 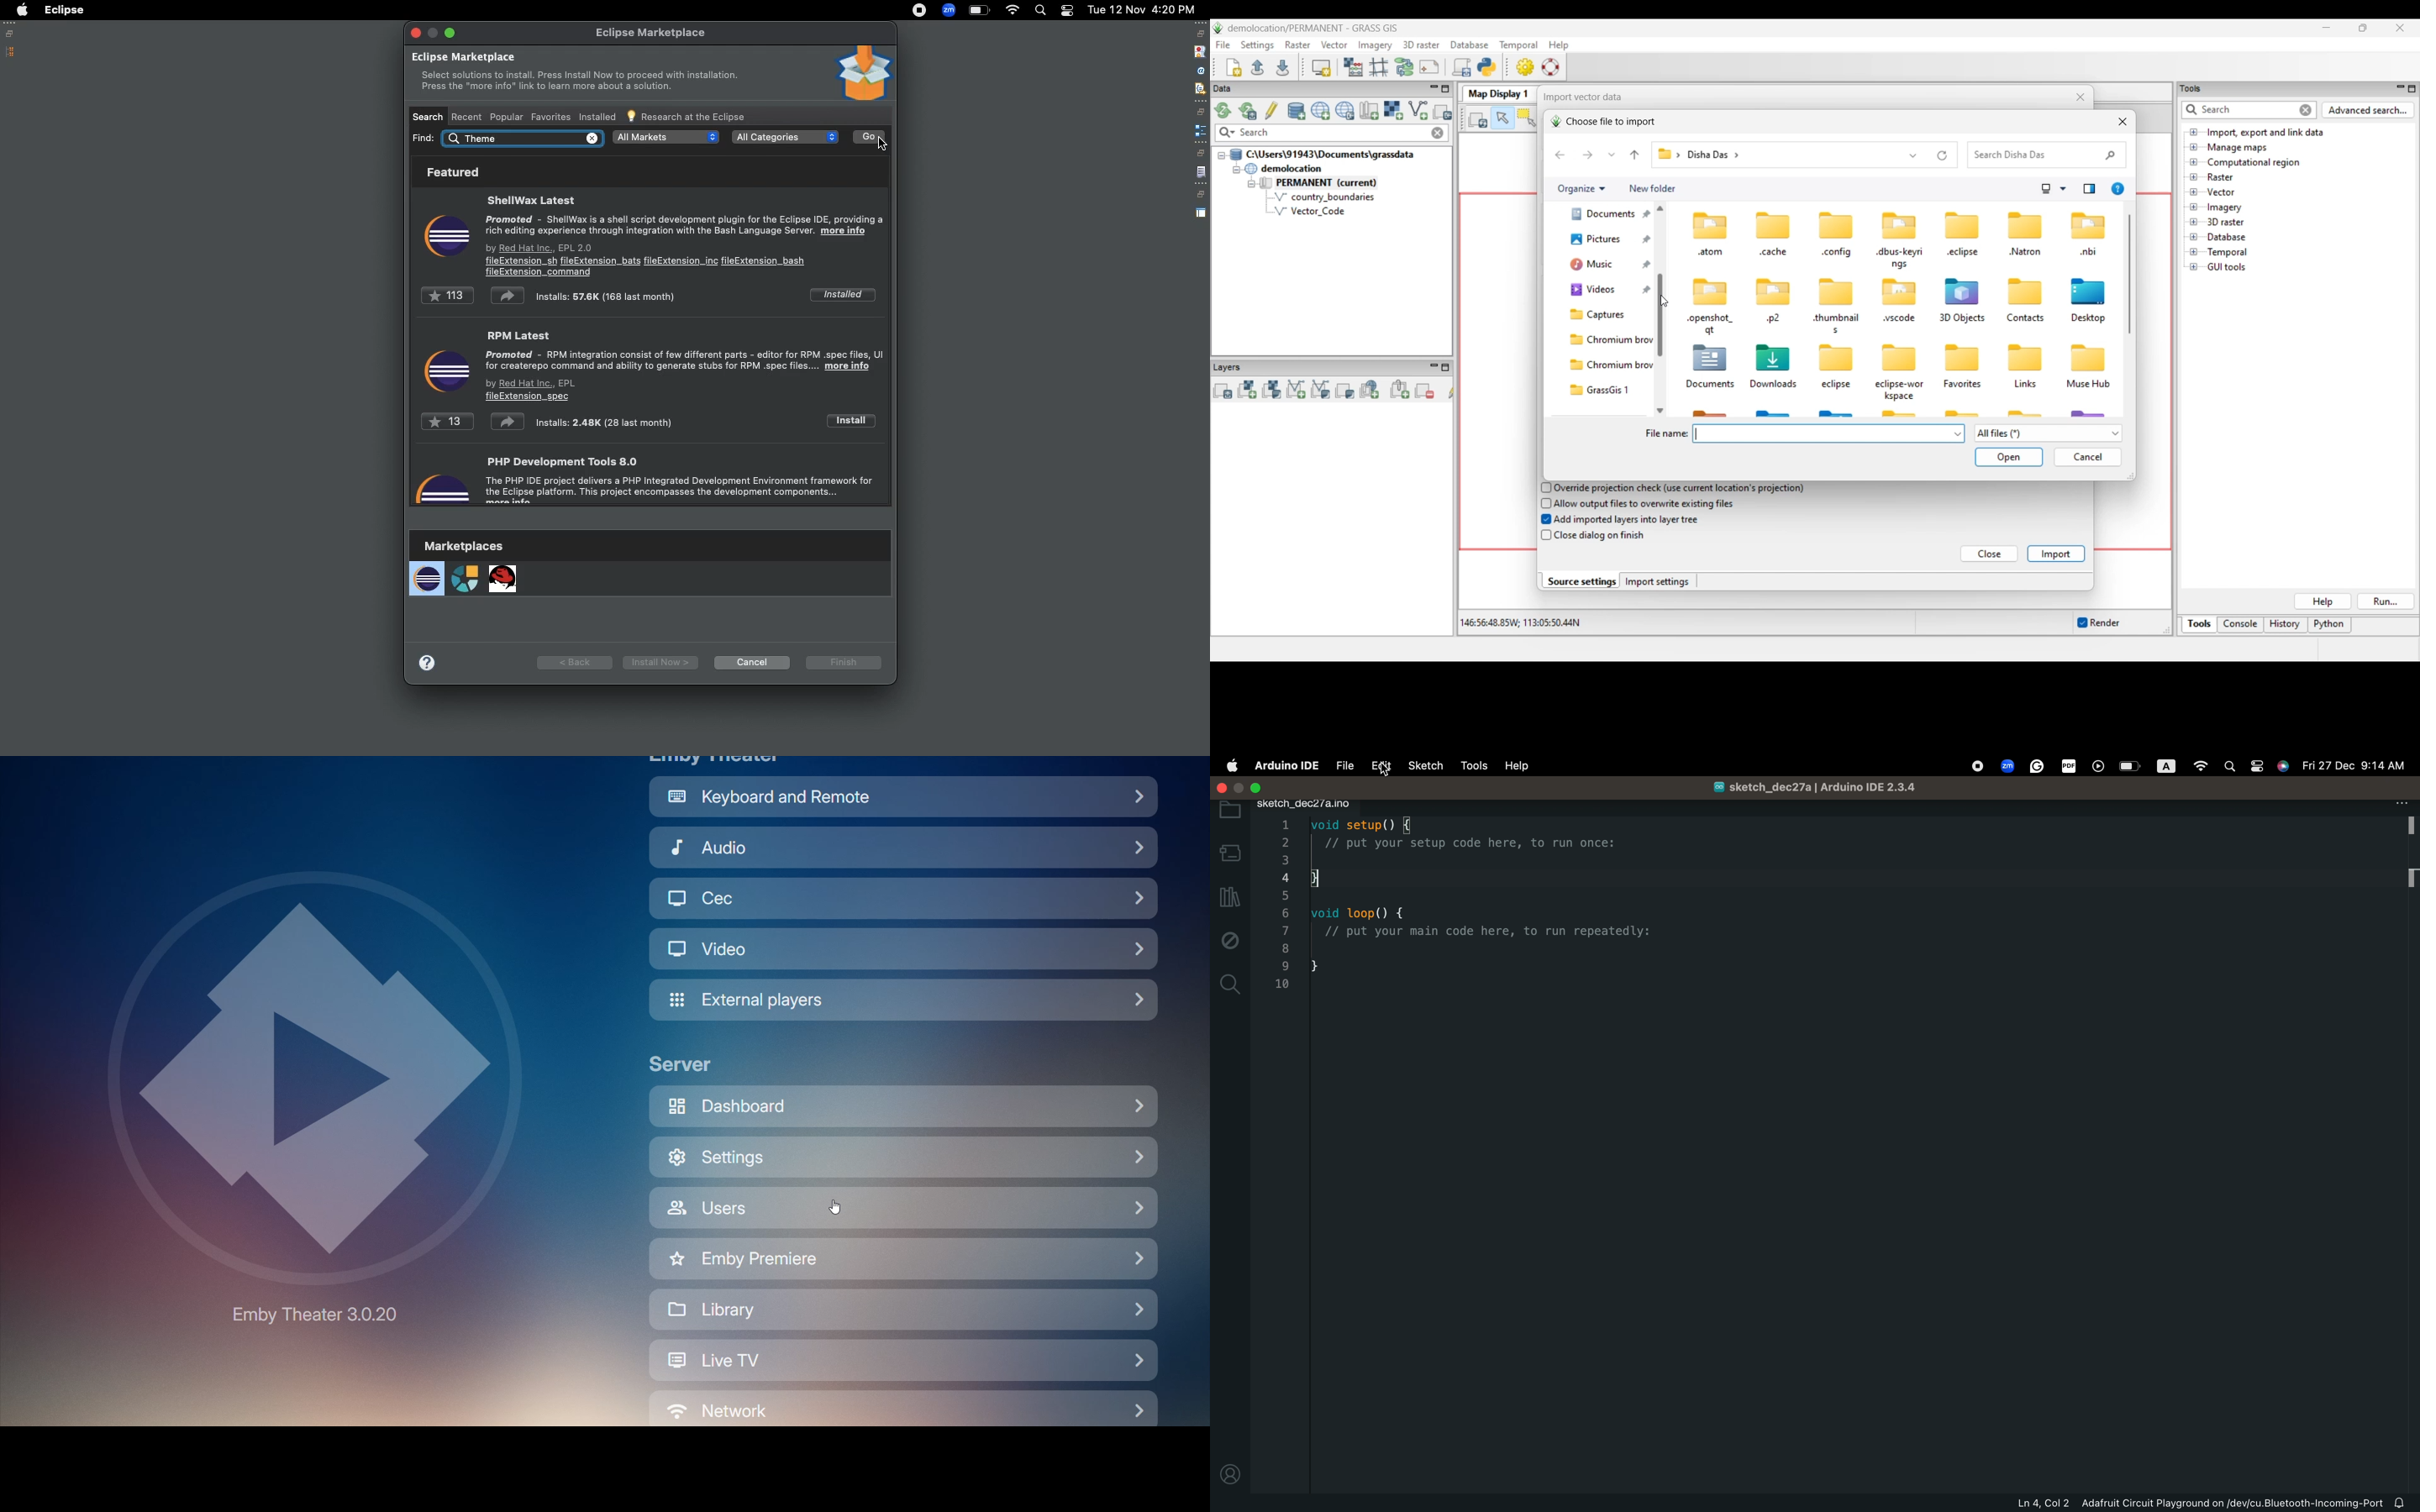 I want to click on Eclipse marketplace, so click(x=574, y=75).